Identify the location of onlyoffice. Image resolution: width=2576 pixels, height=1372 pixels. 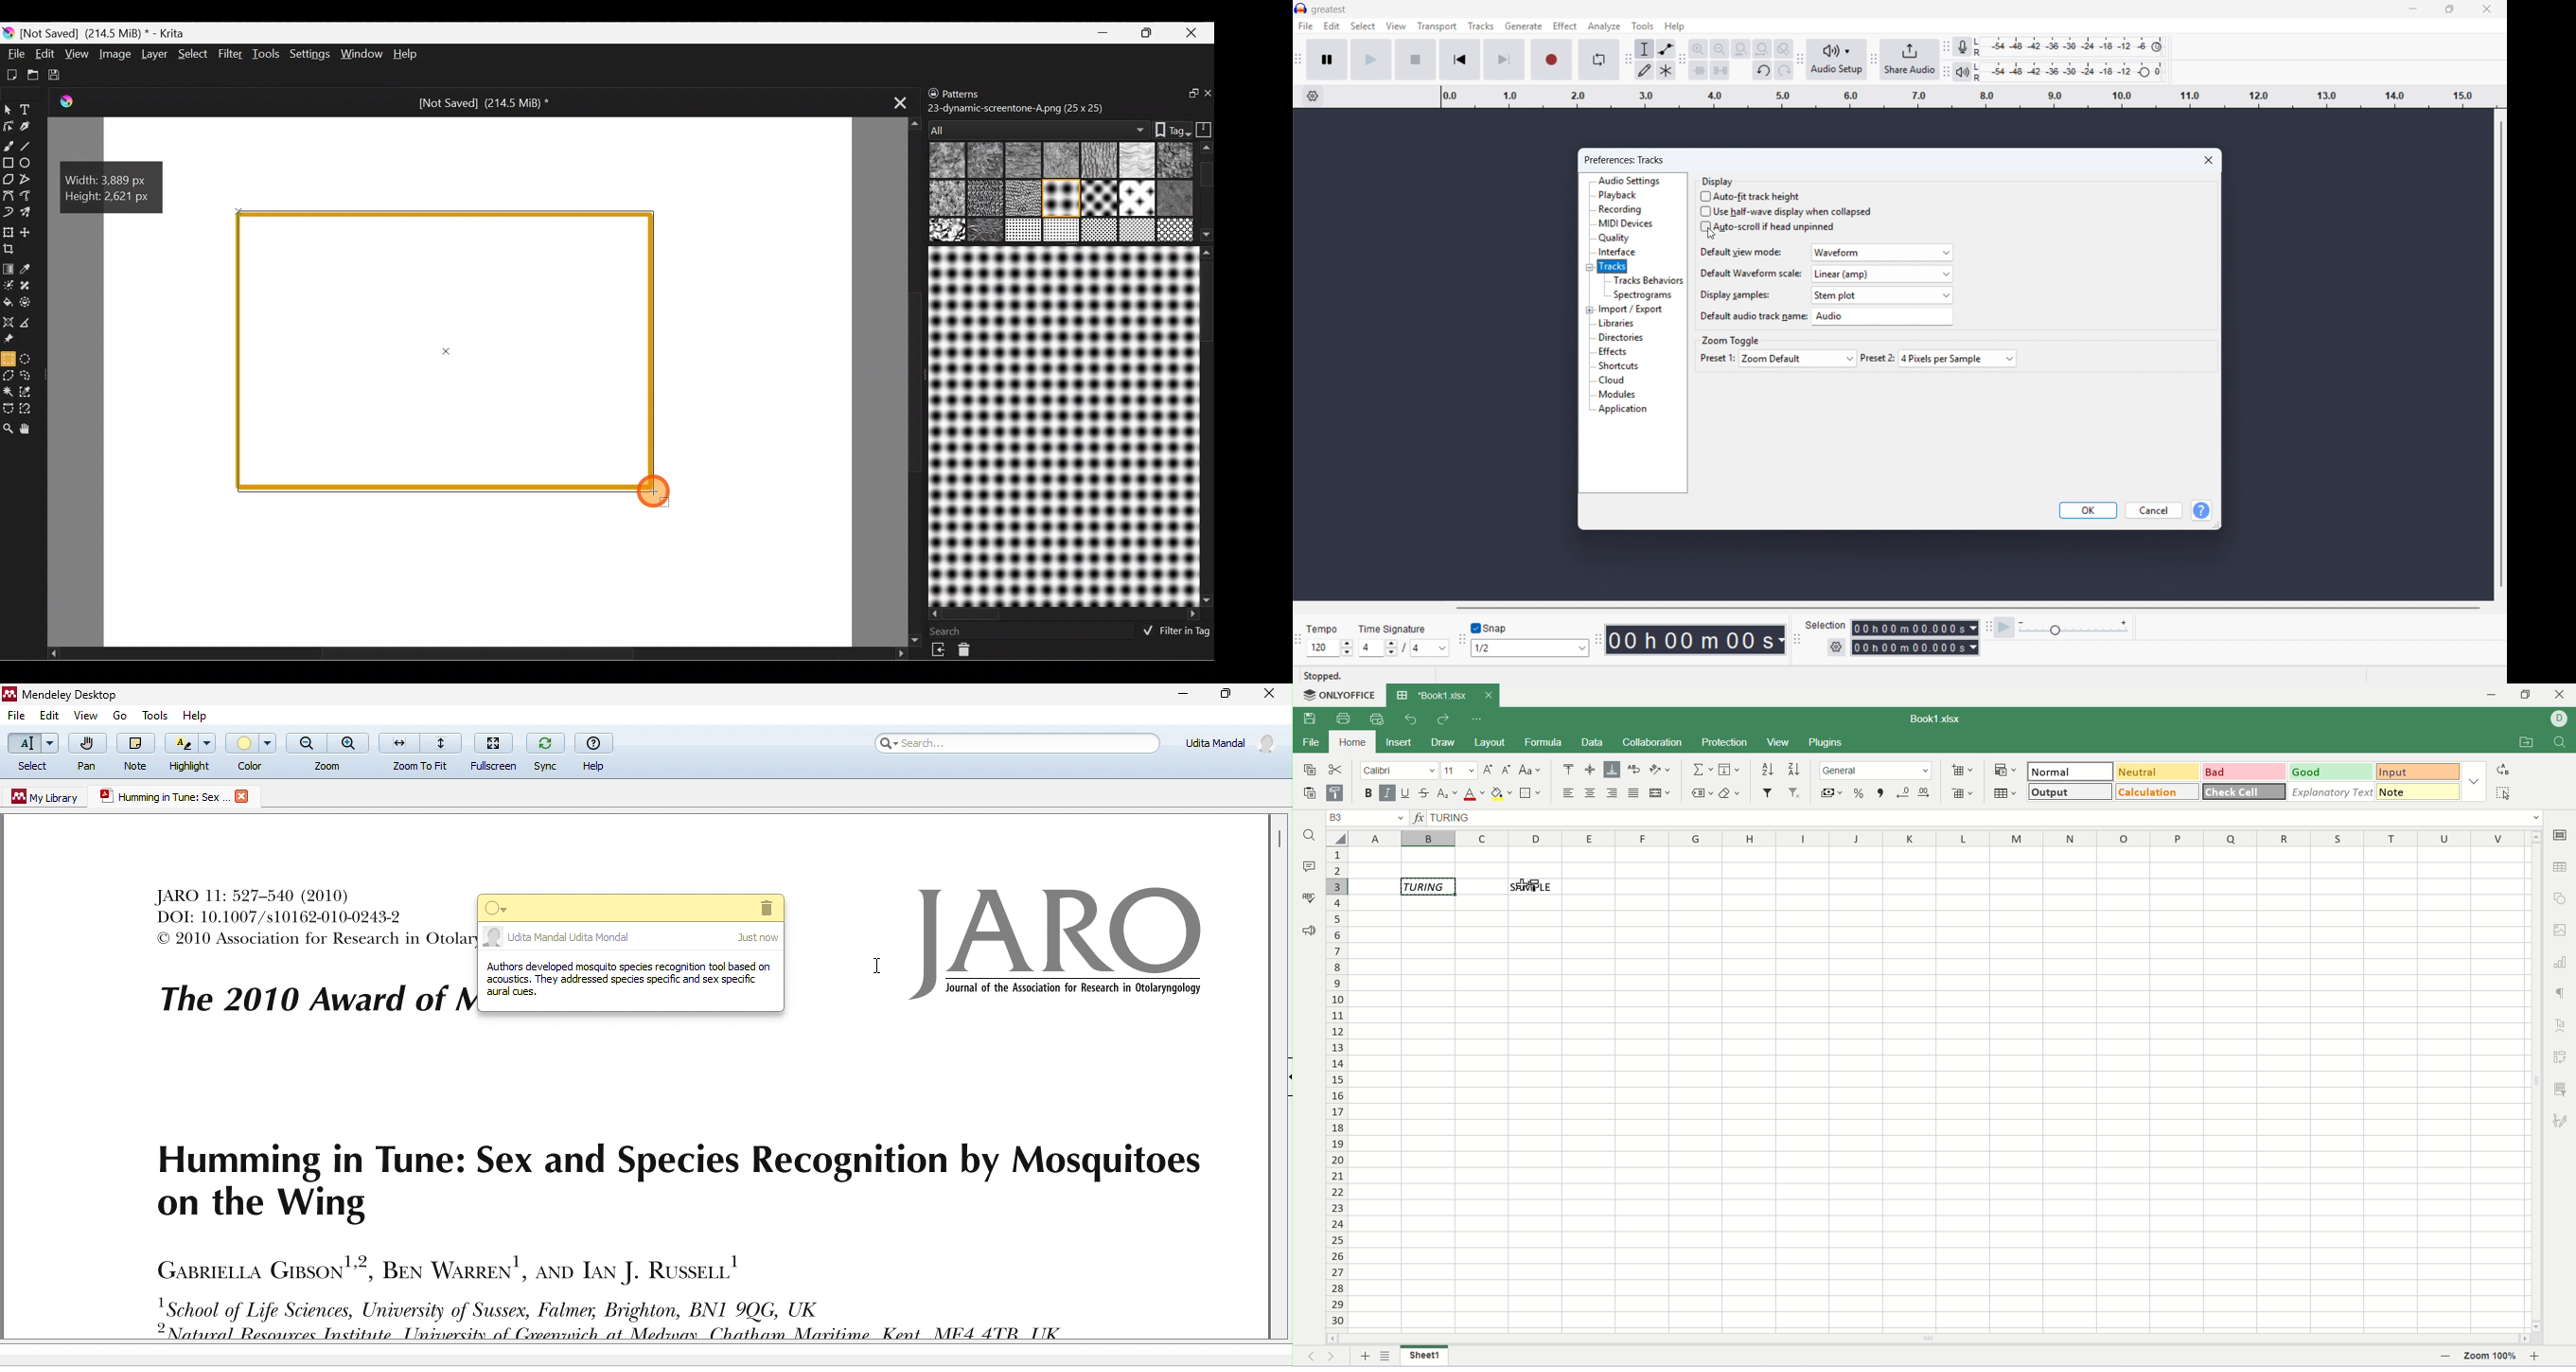
(1337, 694).